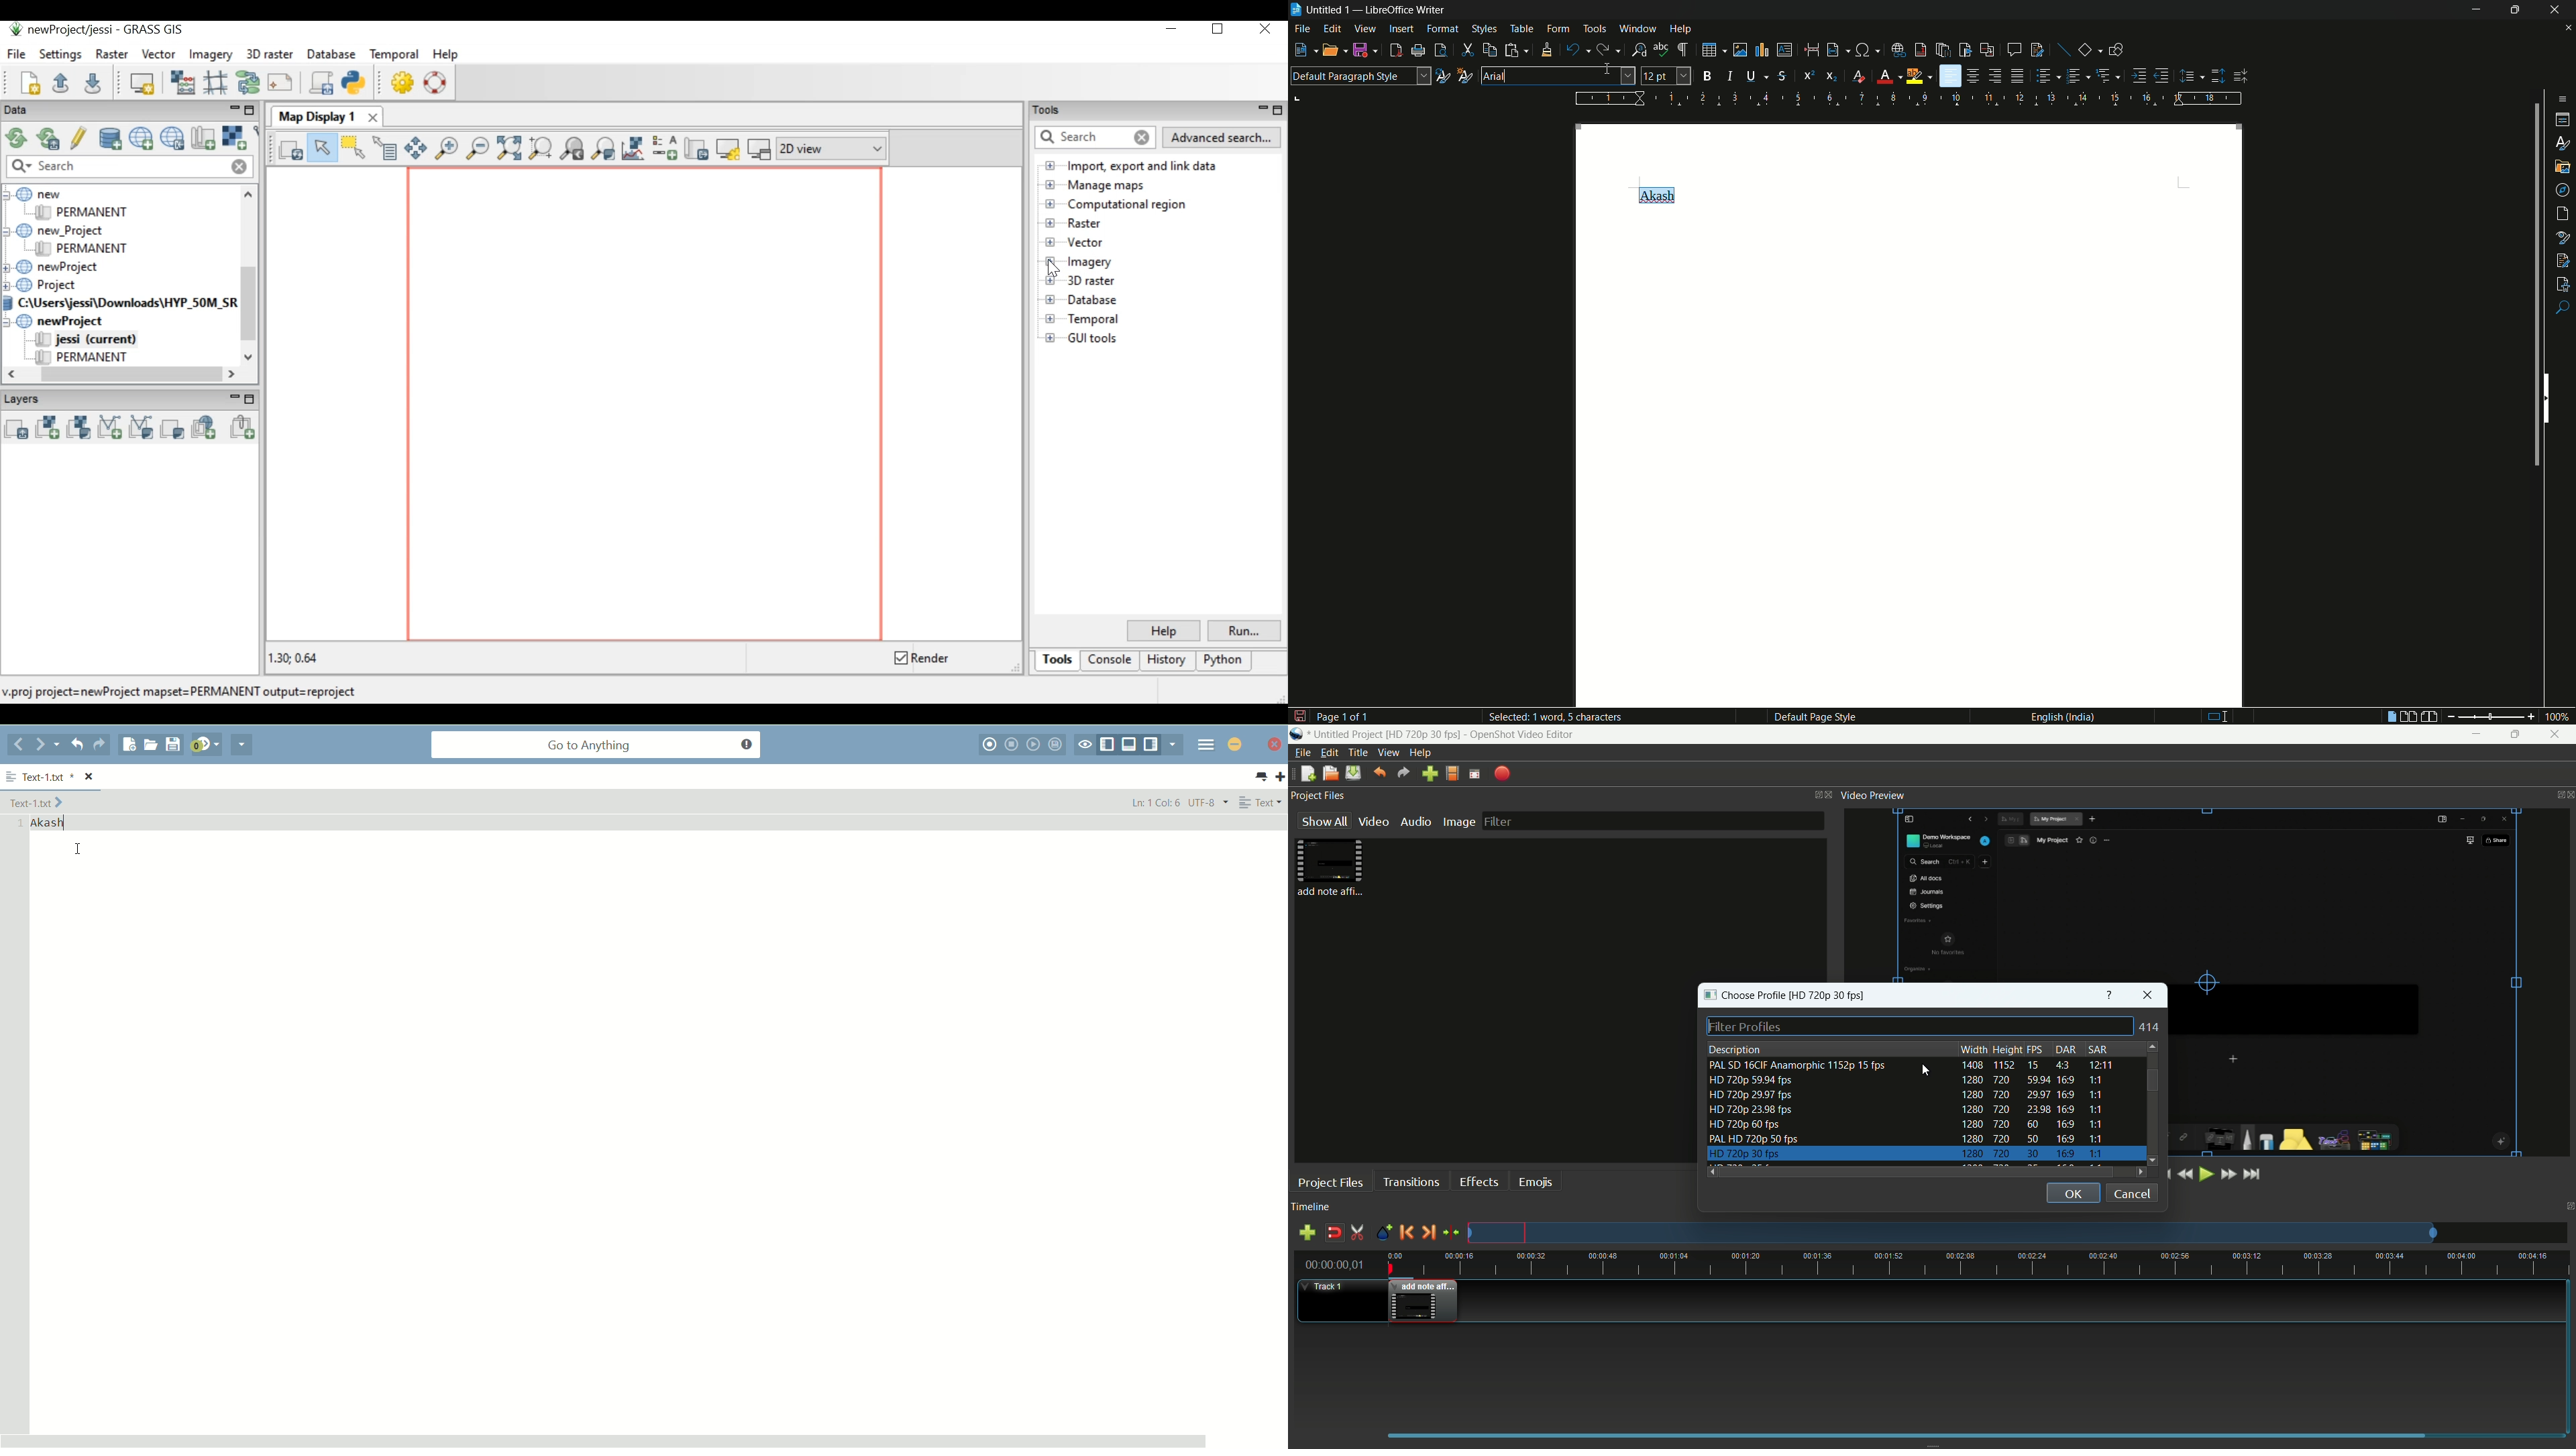 The height and width of the screenshot is (1456, 2576). What do you see at coordinates (1452, 775) in the screenshot?
I see `profile` at bounding box center [1452, 775].